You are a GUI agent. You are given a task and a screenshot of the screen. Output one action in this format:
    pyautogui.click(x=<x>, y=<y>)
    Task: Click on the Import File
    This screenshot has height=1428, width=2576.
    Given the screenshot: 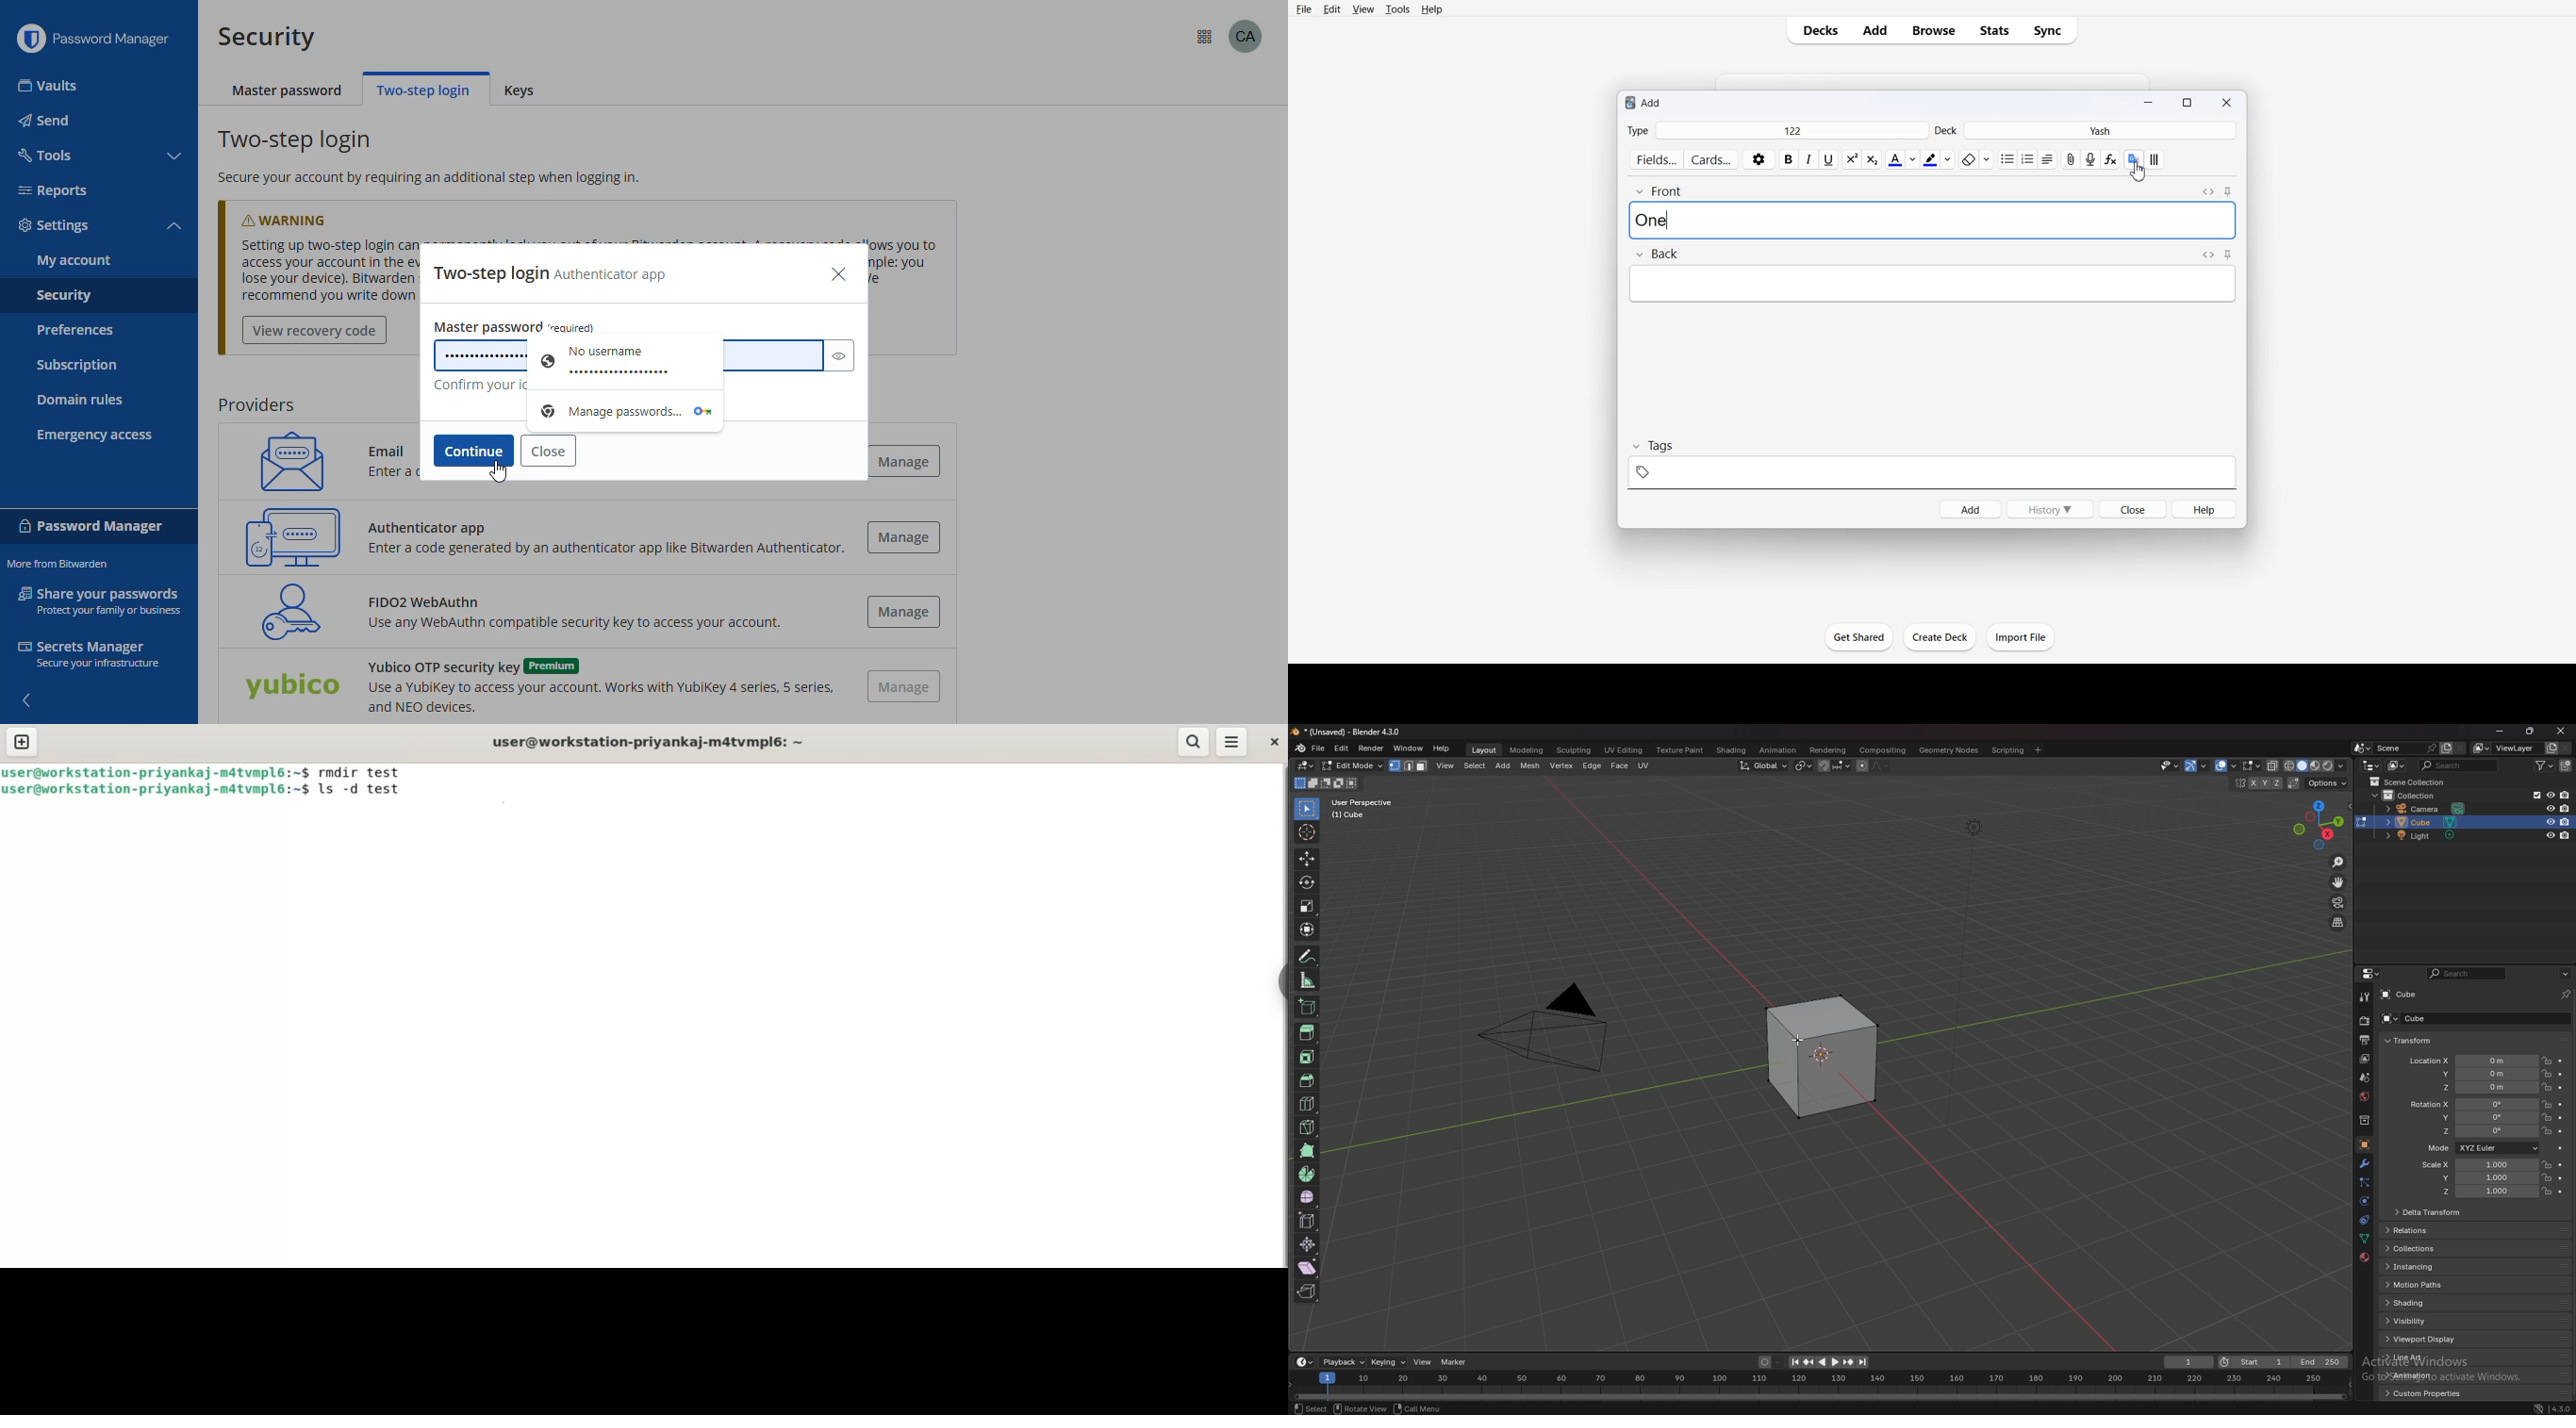 What is the action you would take?
    pyautogui.click(x=2021, y=637)
    